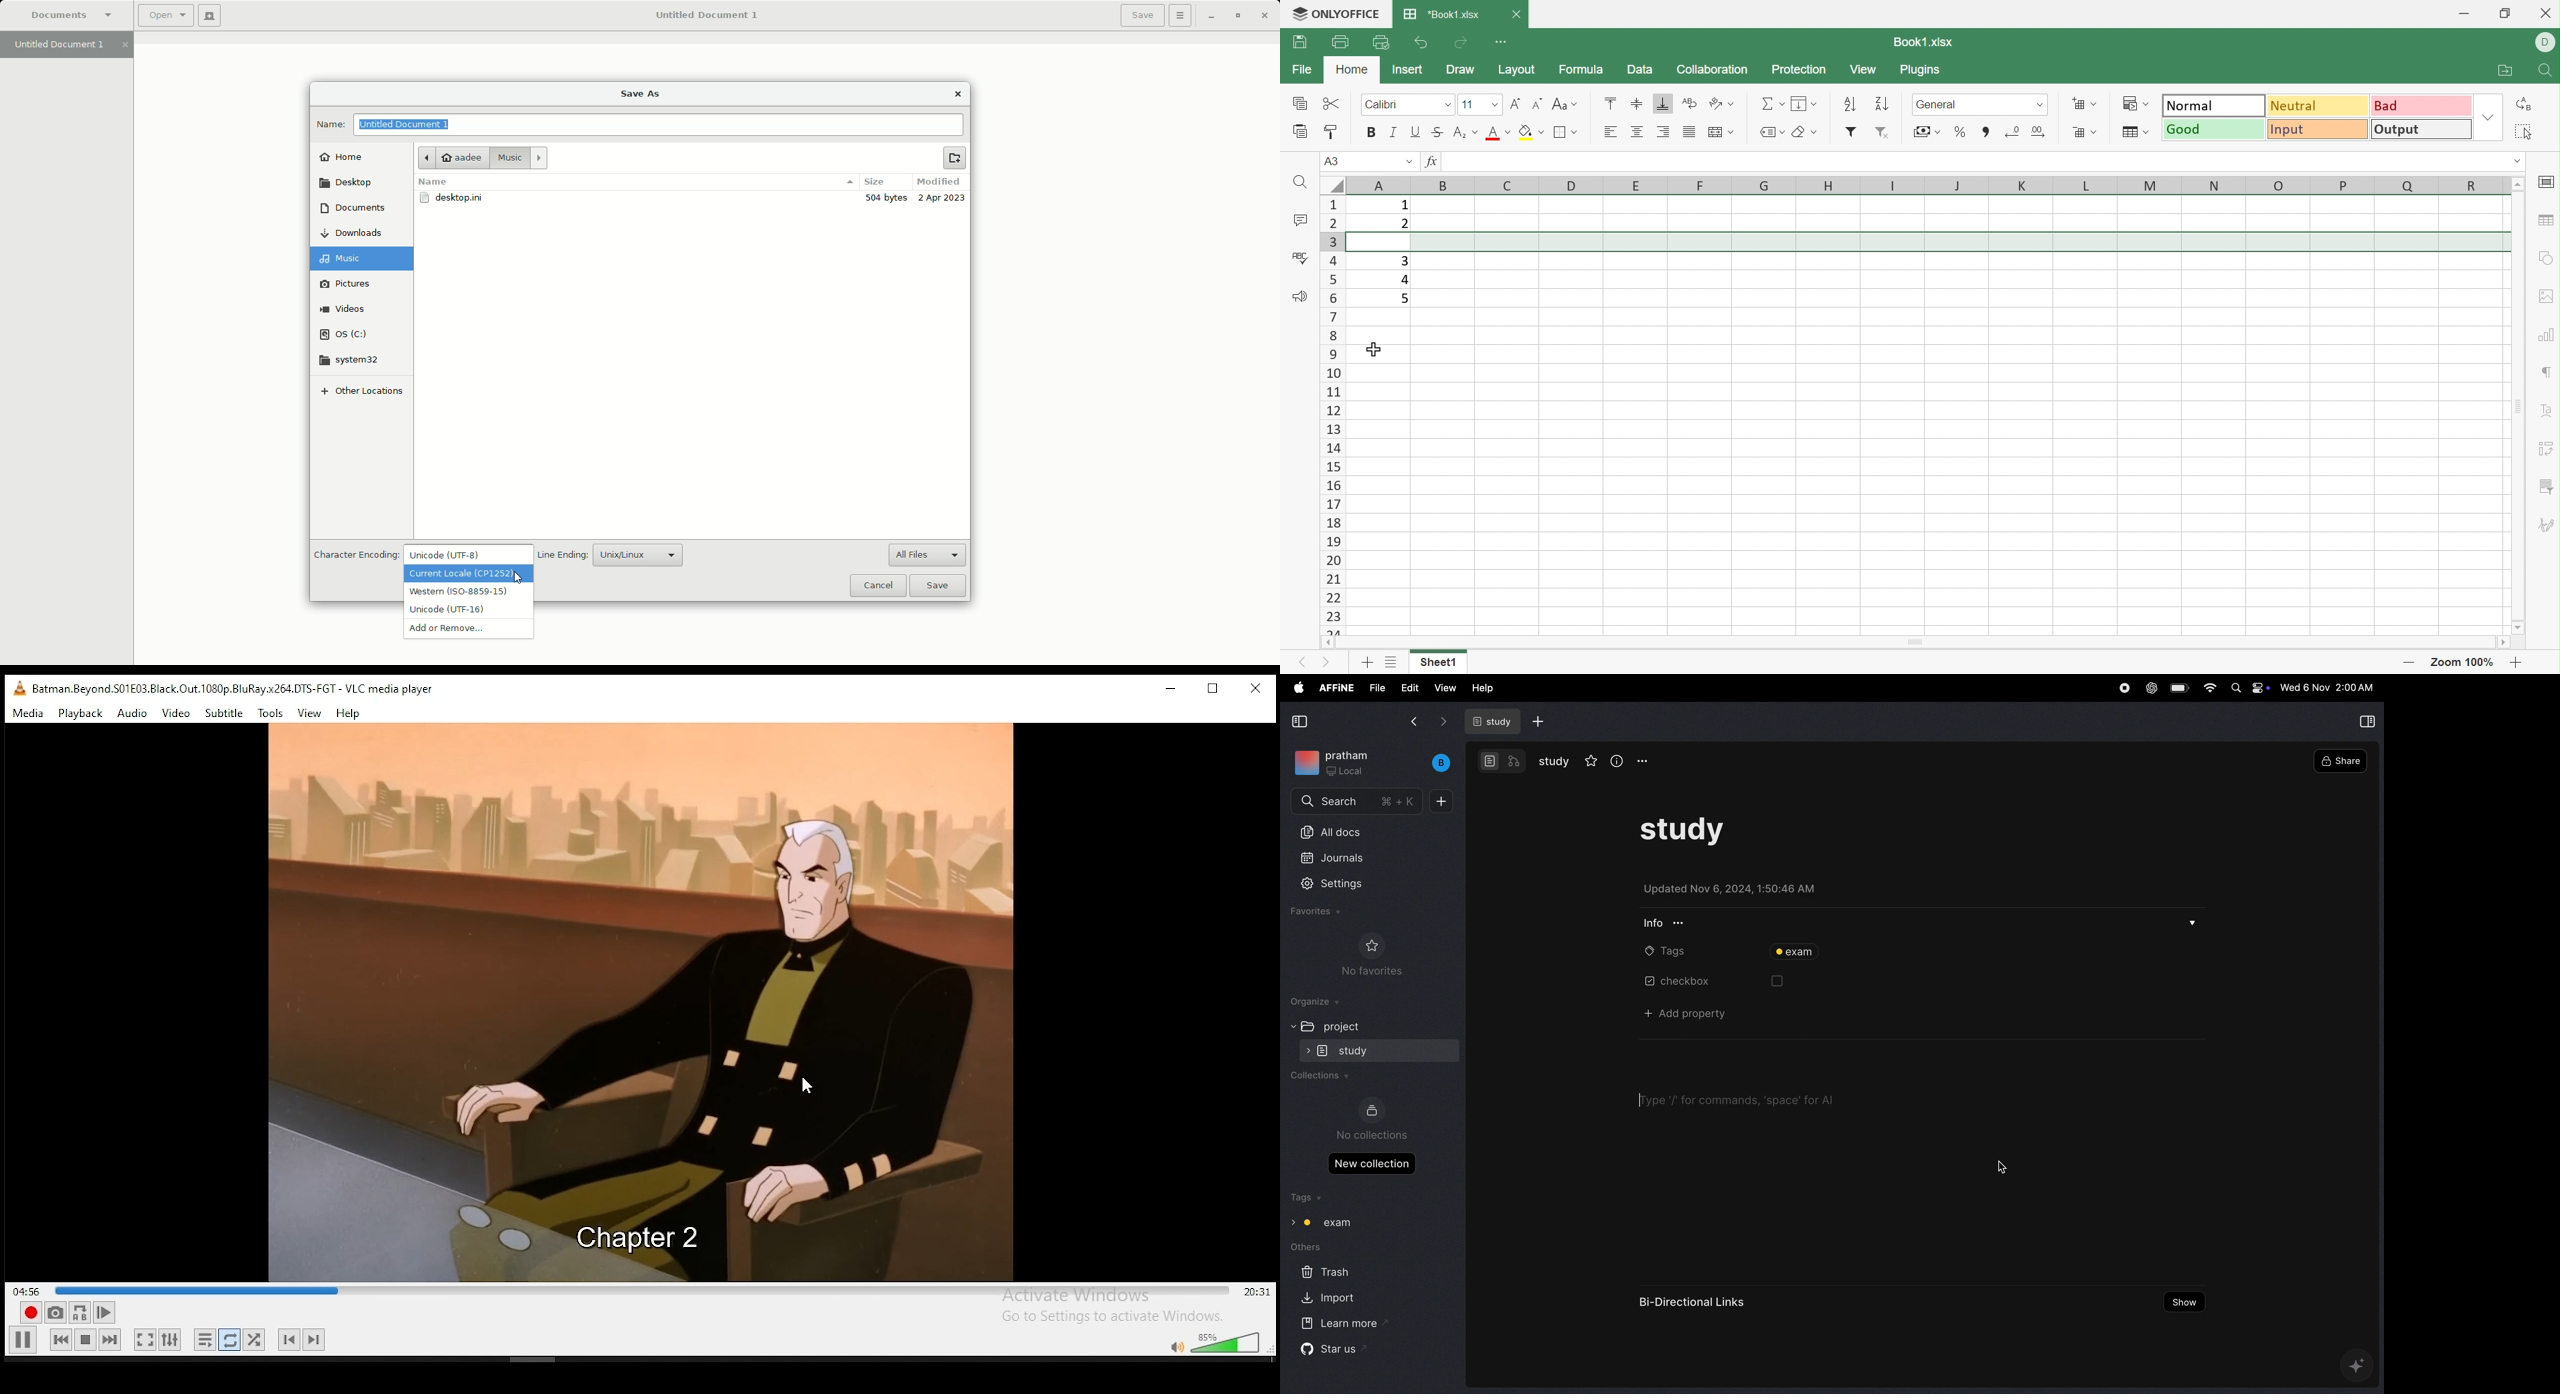 The width and height of the screenshot is (2576, 1400). What do you see at coordinates (941, 198) in the screenshot?
I see `2 Apr 2023` at bounding box center [941, 198].